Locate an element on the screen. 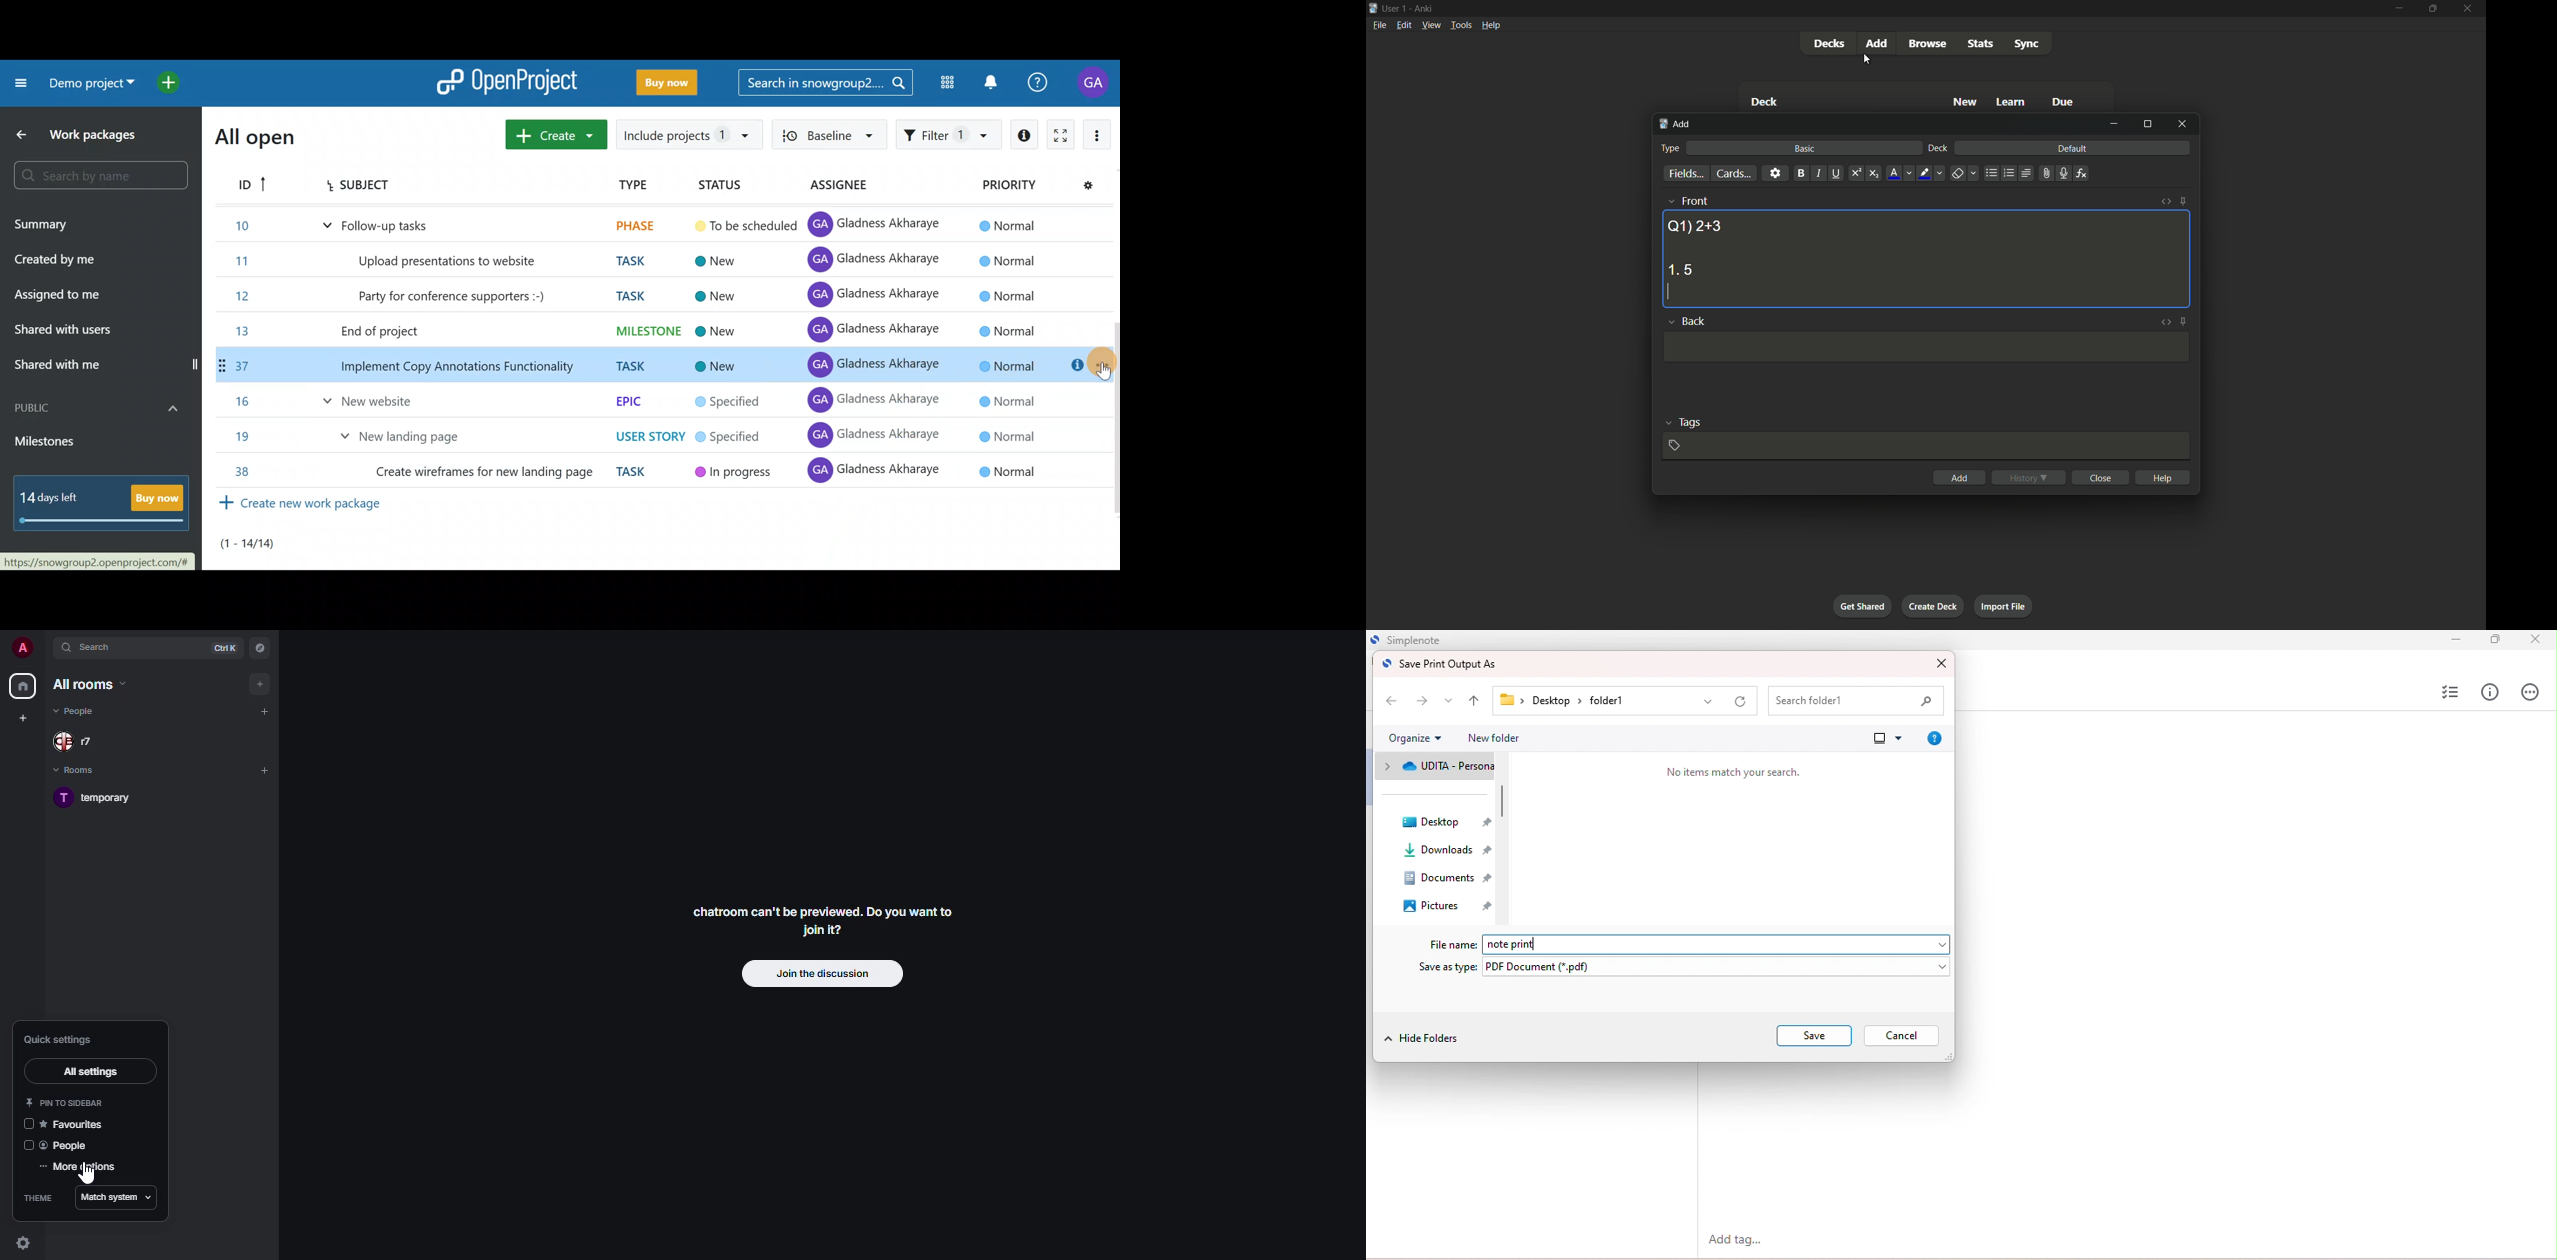 The height and width of the screenshot is (1260, 2576). To be scheduled is located at coordinates (744, 225).